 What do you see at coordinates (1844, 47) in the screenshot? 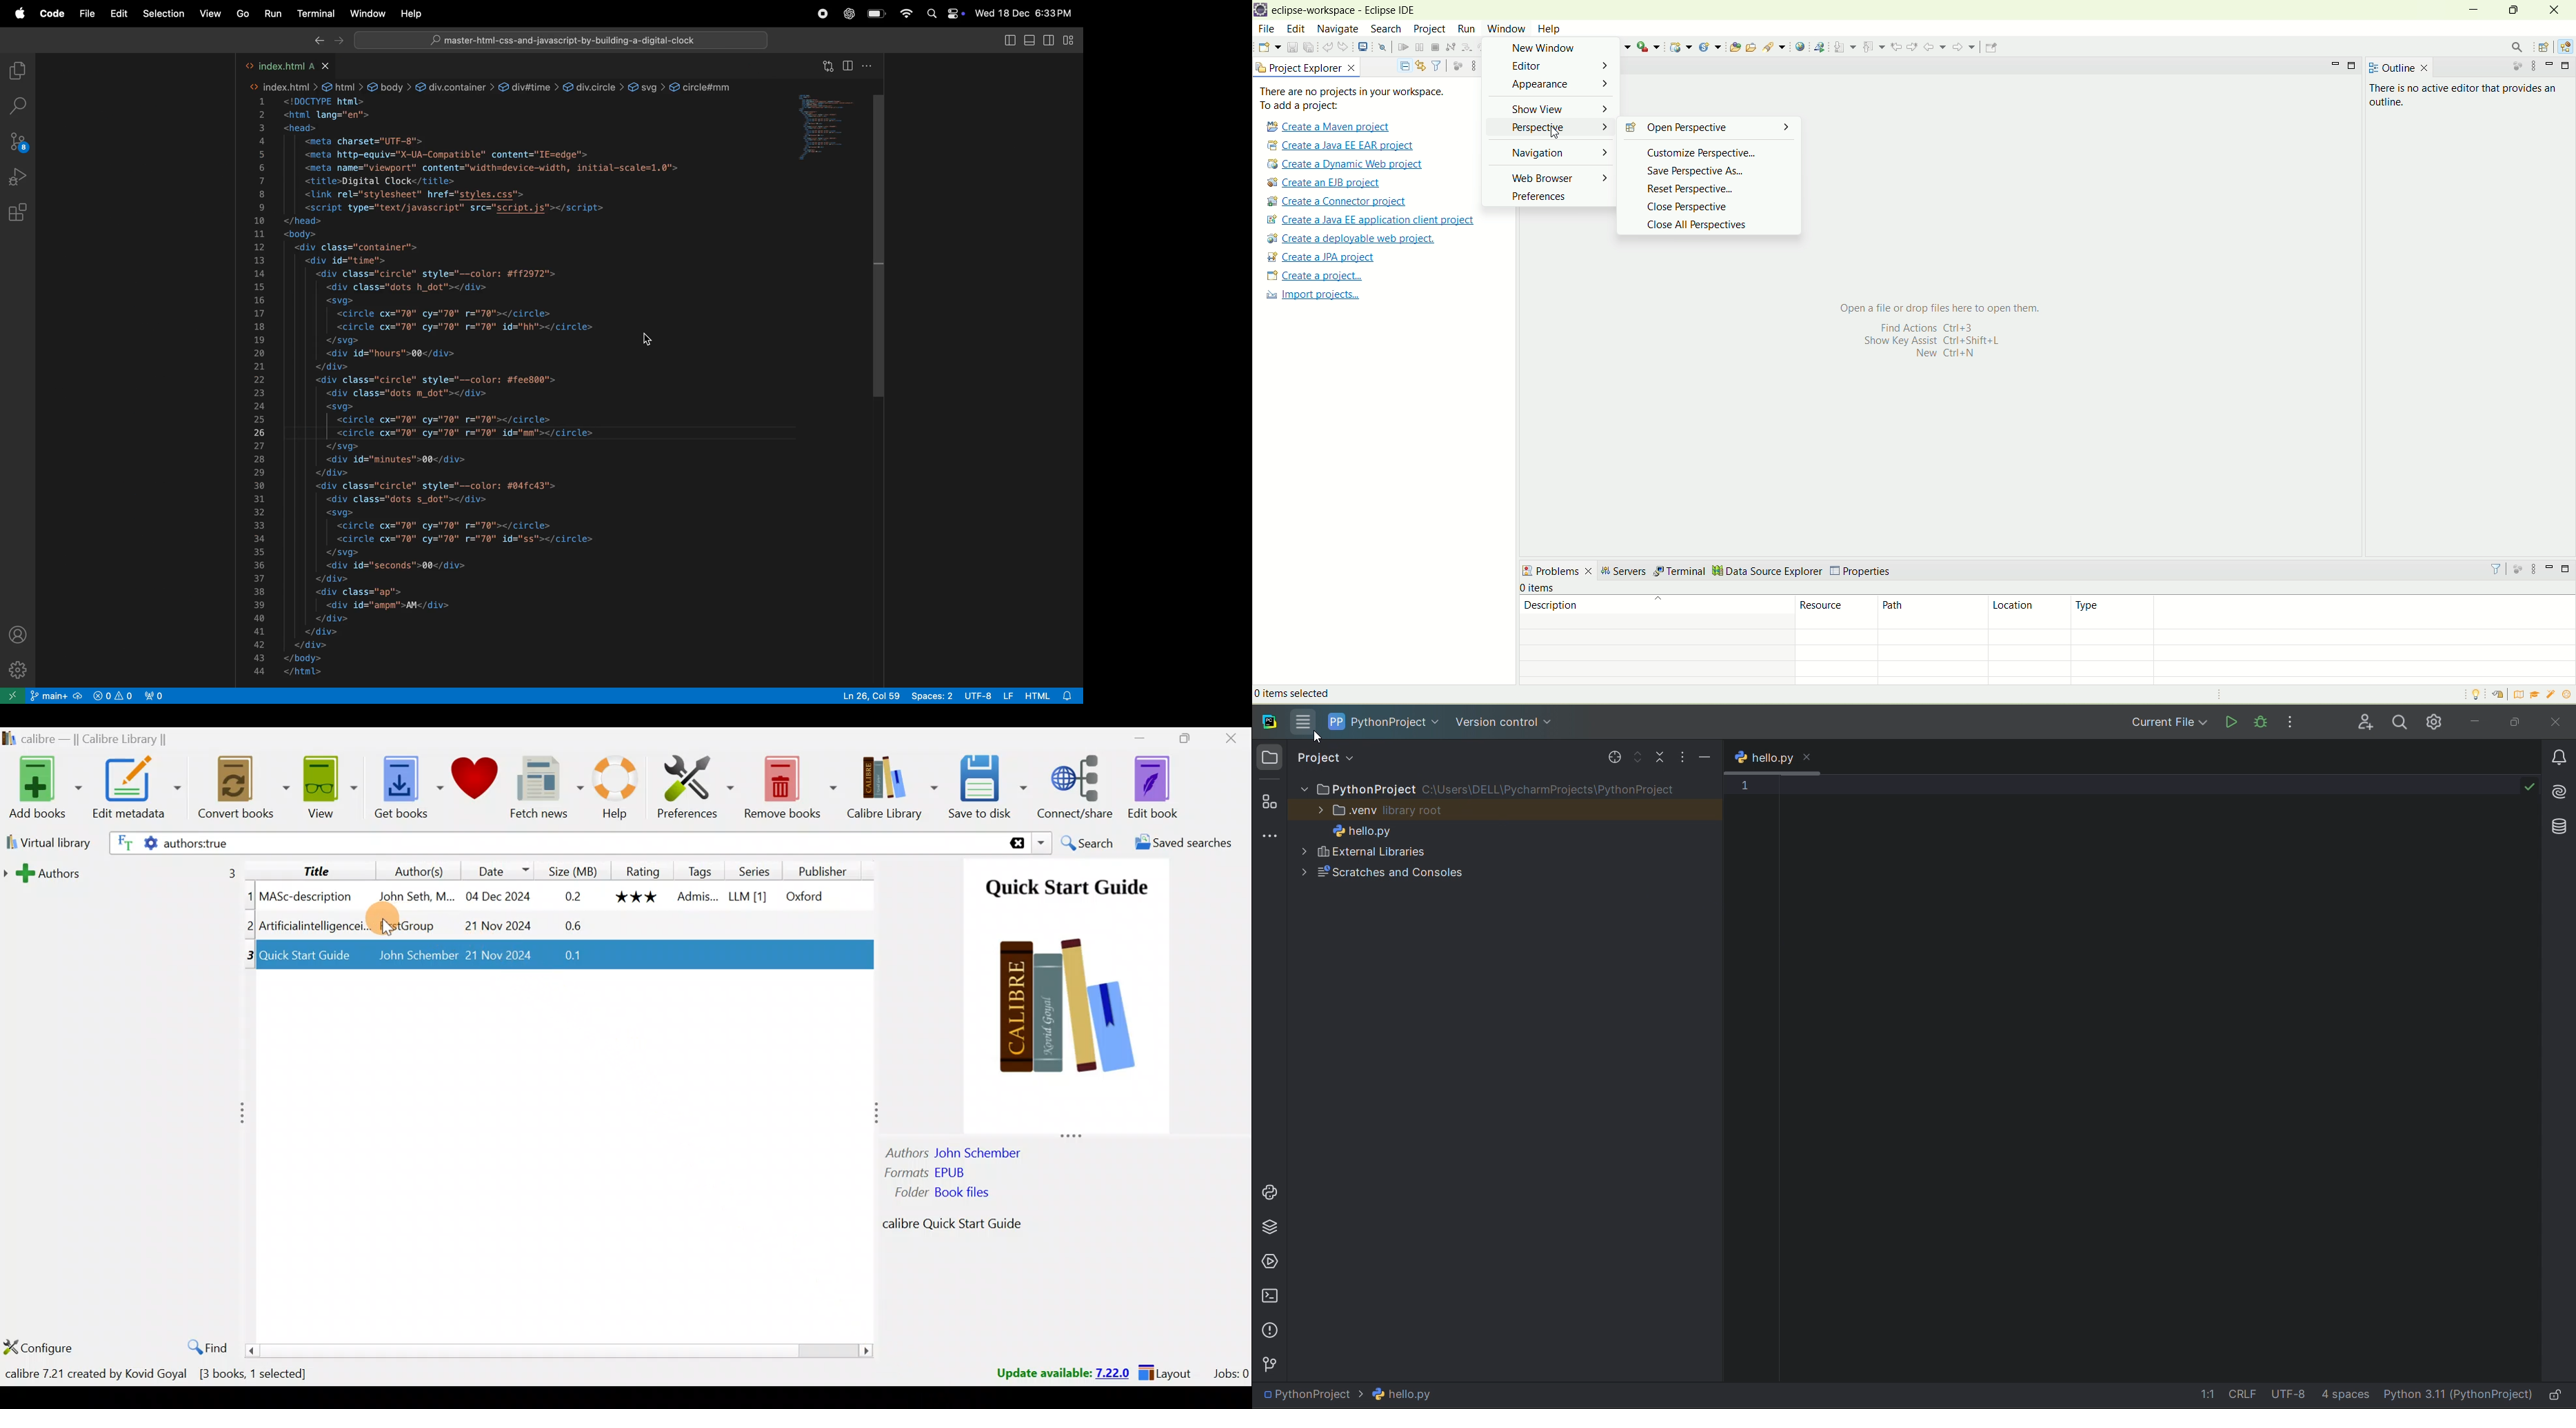
I see `next annotation` at bounding box center [1844, 47].